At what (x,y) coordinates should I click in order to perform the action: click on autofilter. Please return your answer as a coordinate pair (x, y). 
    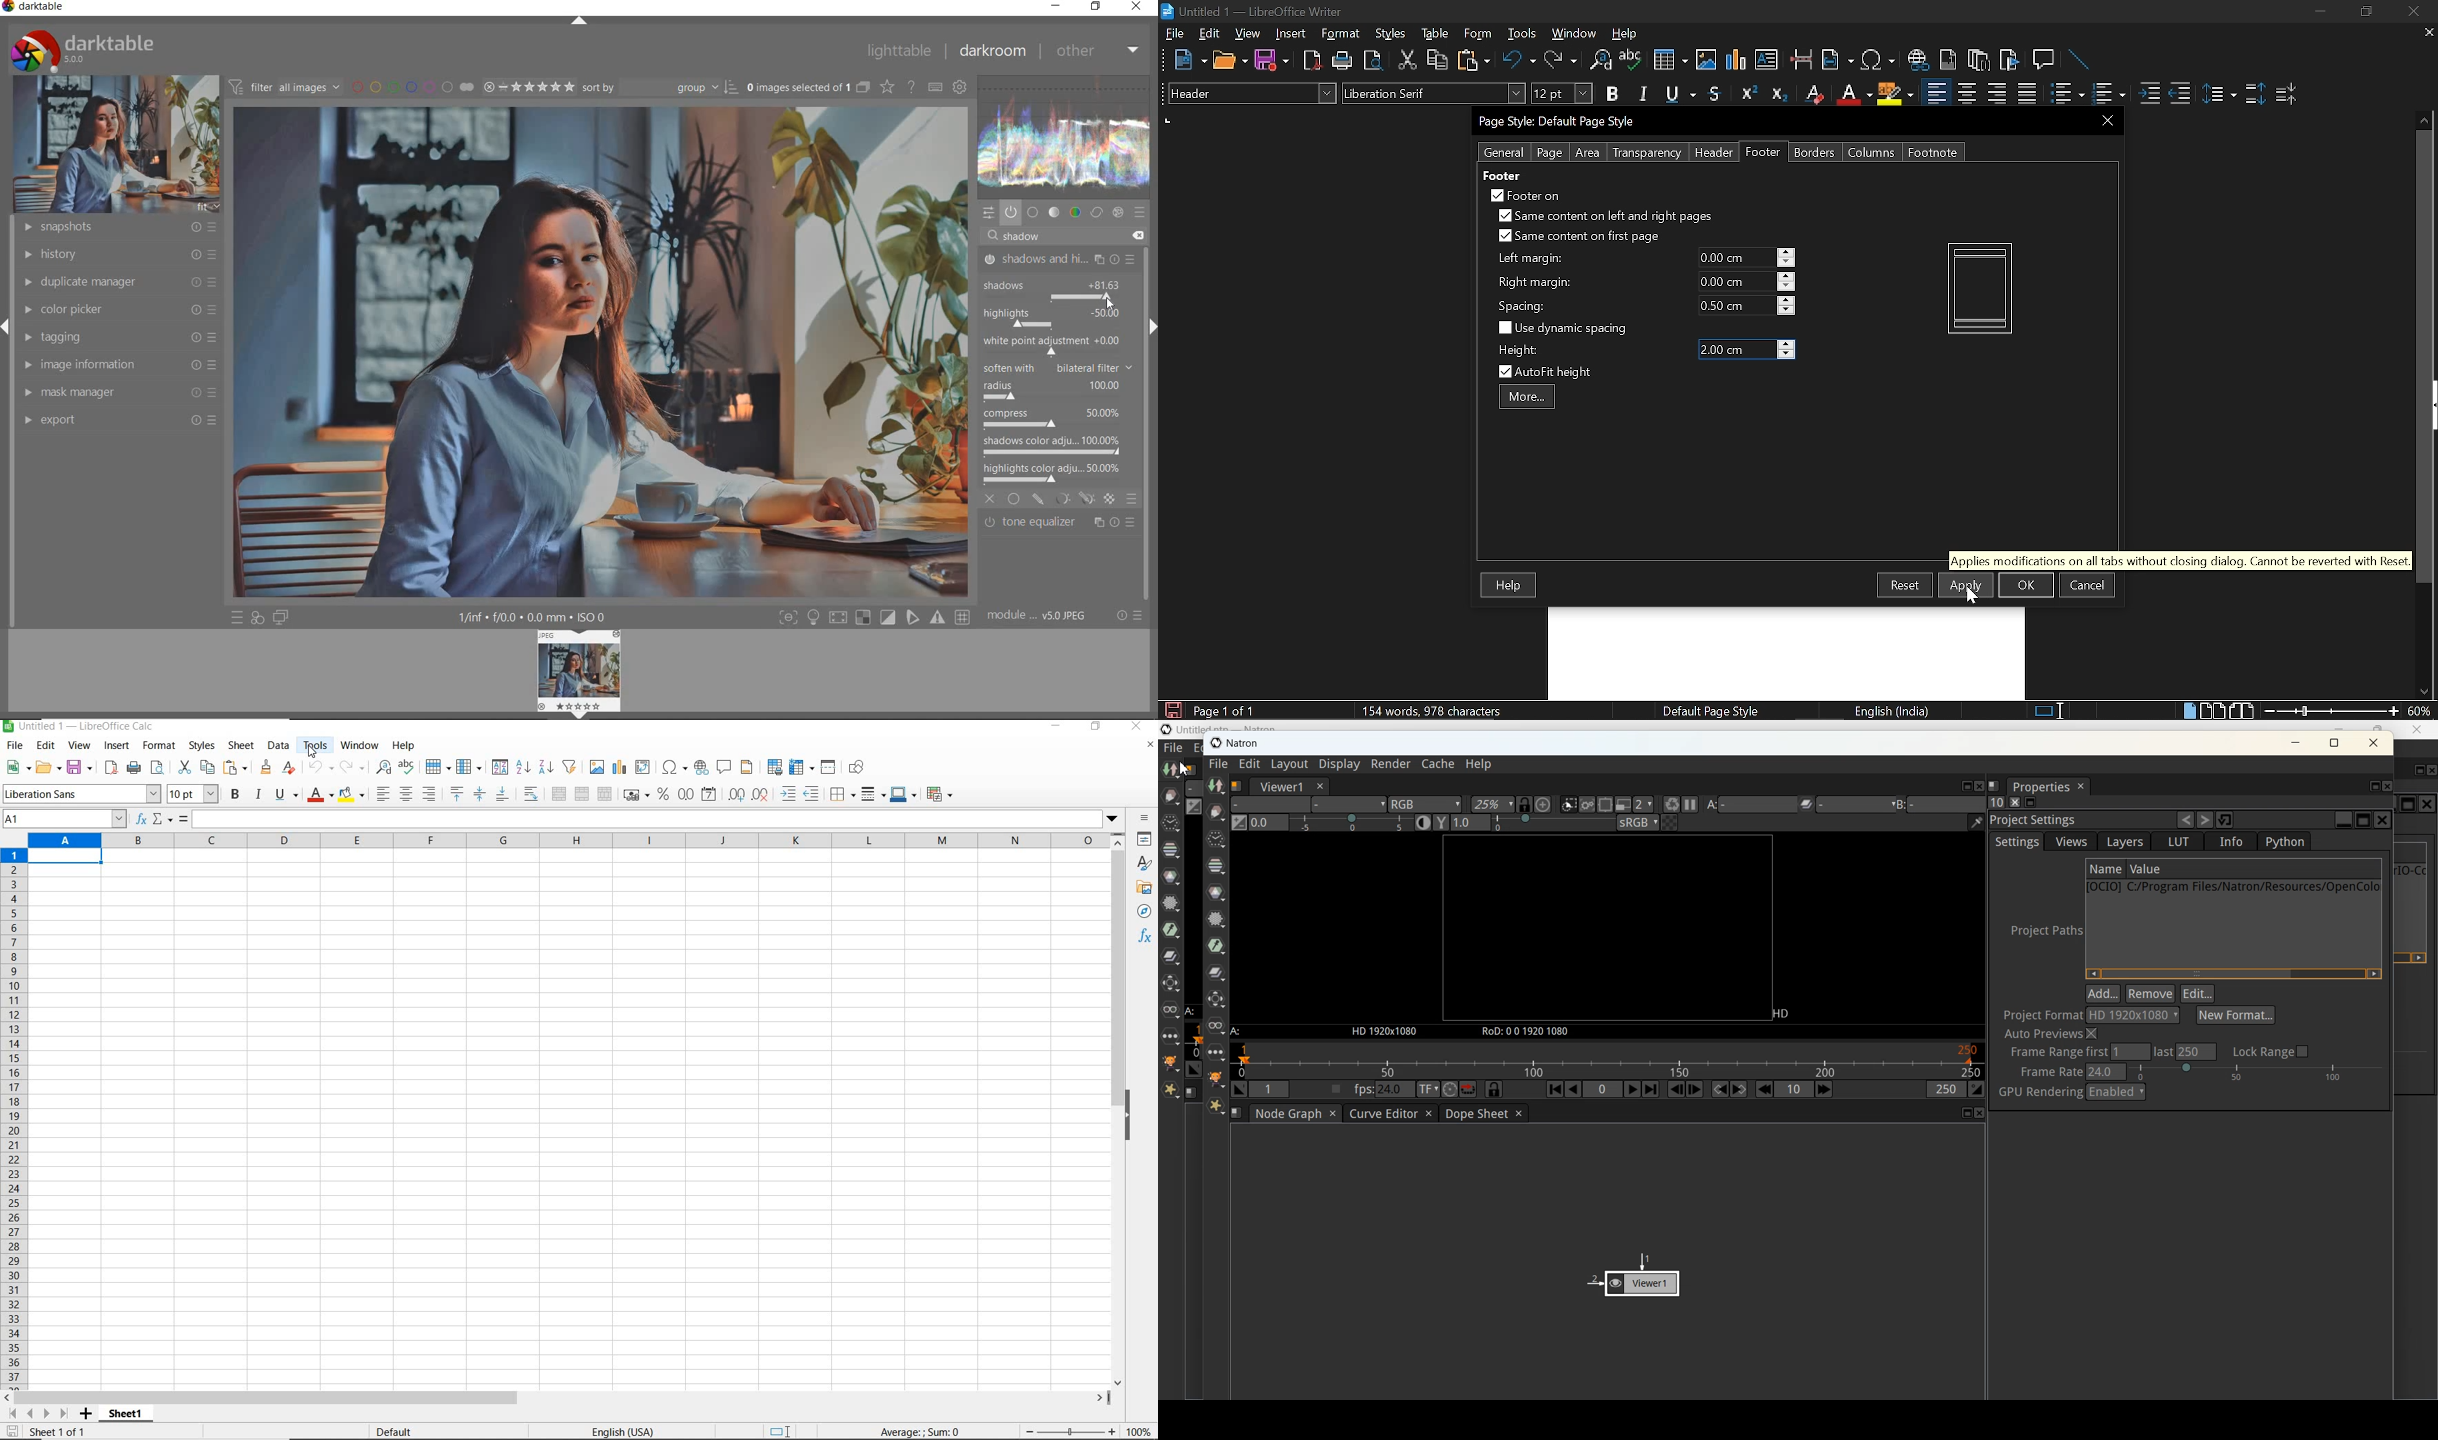
    Looking at the image, I should click on (570, 767).